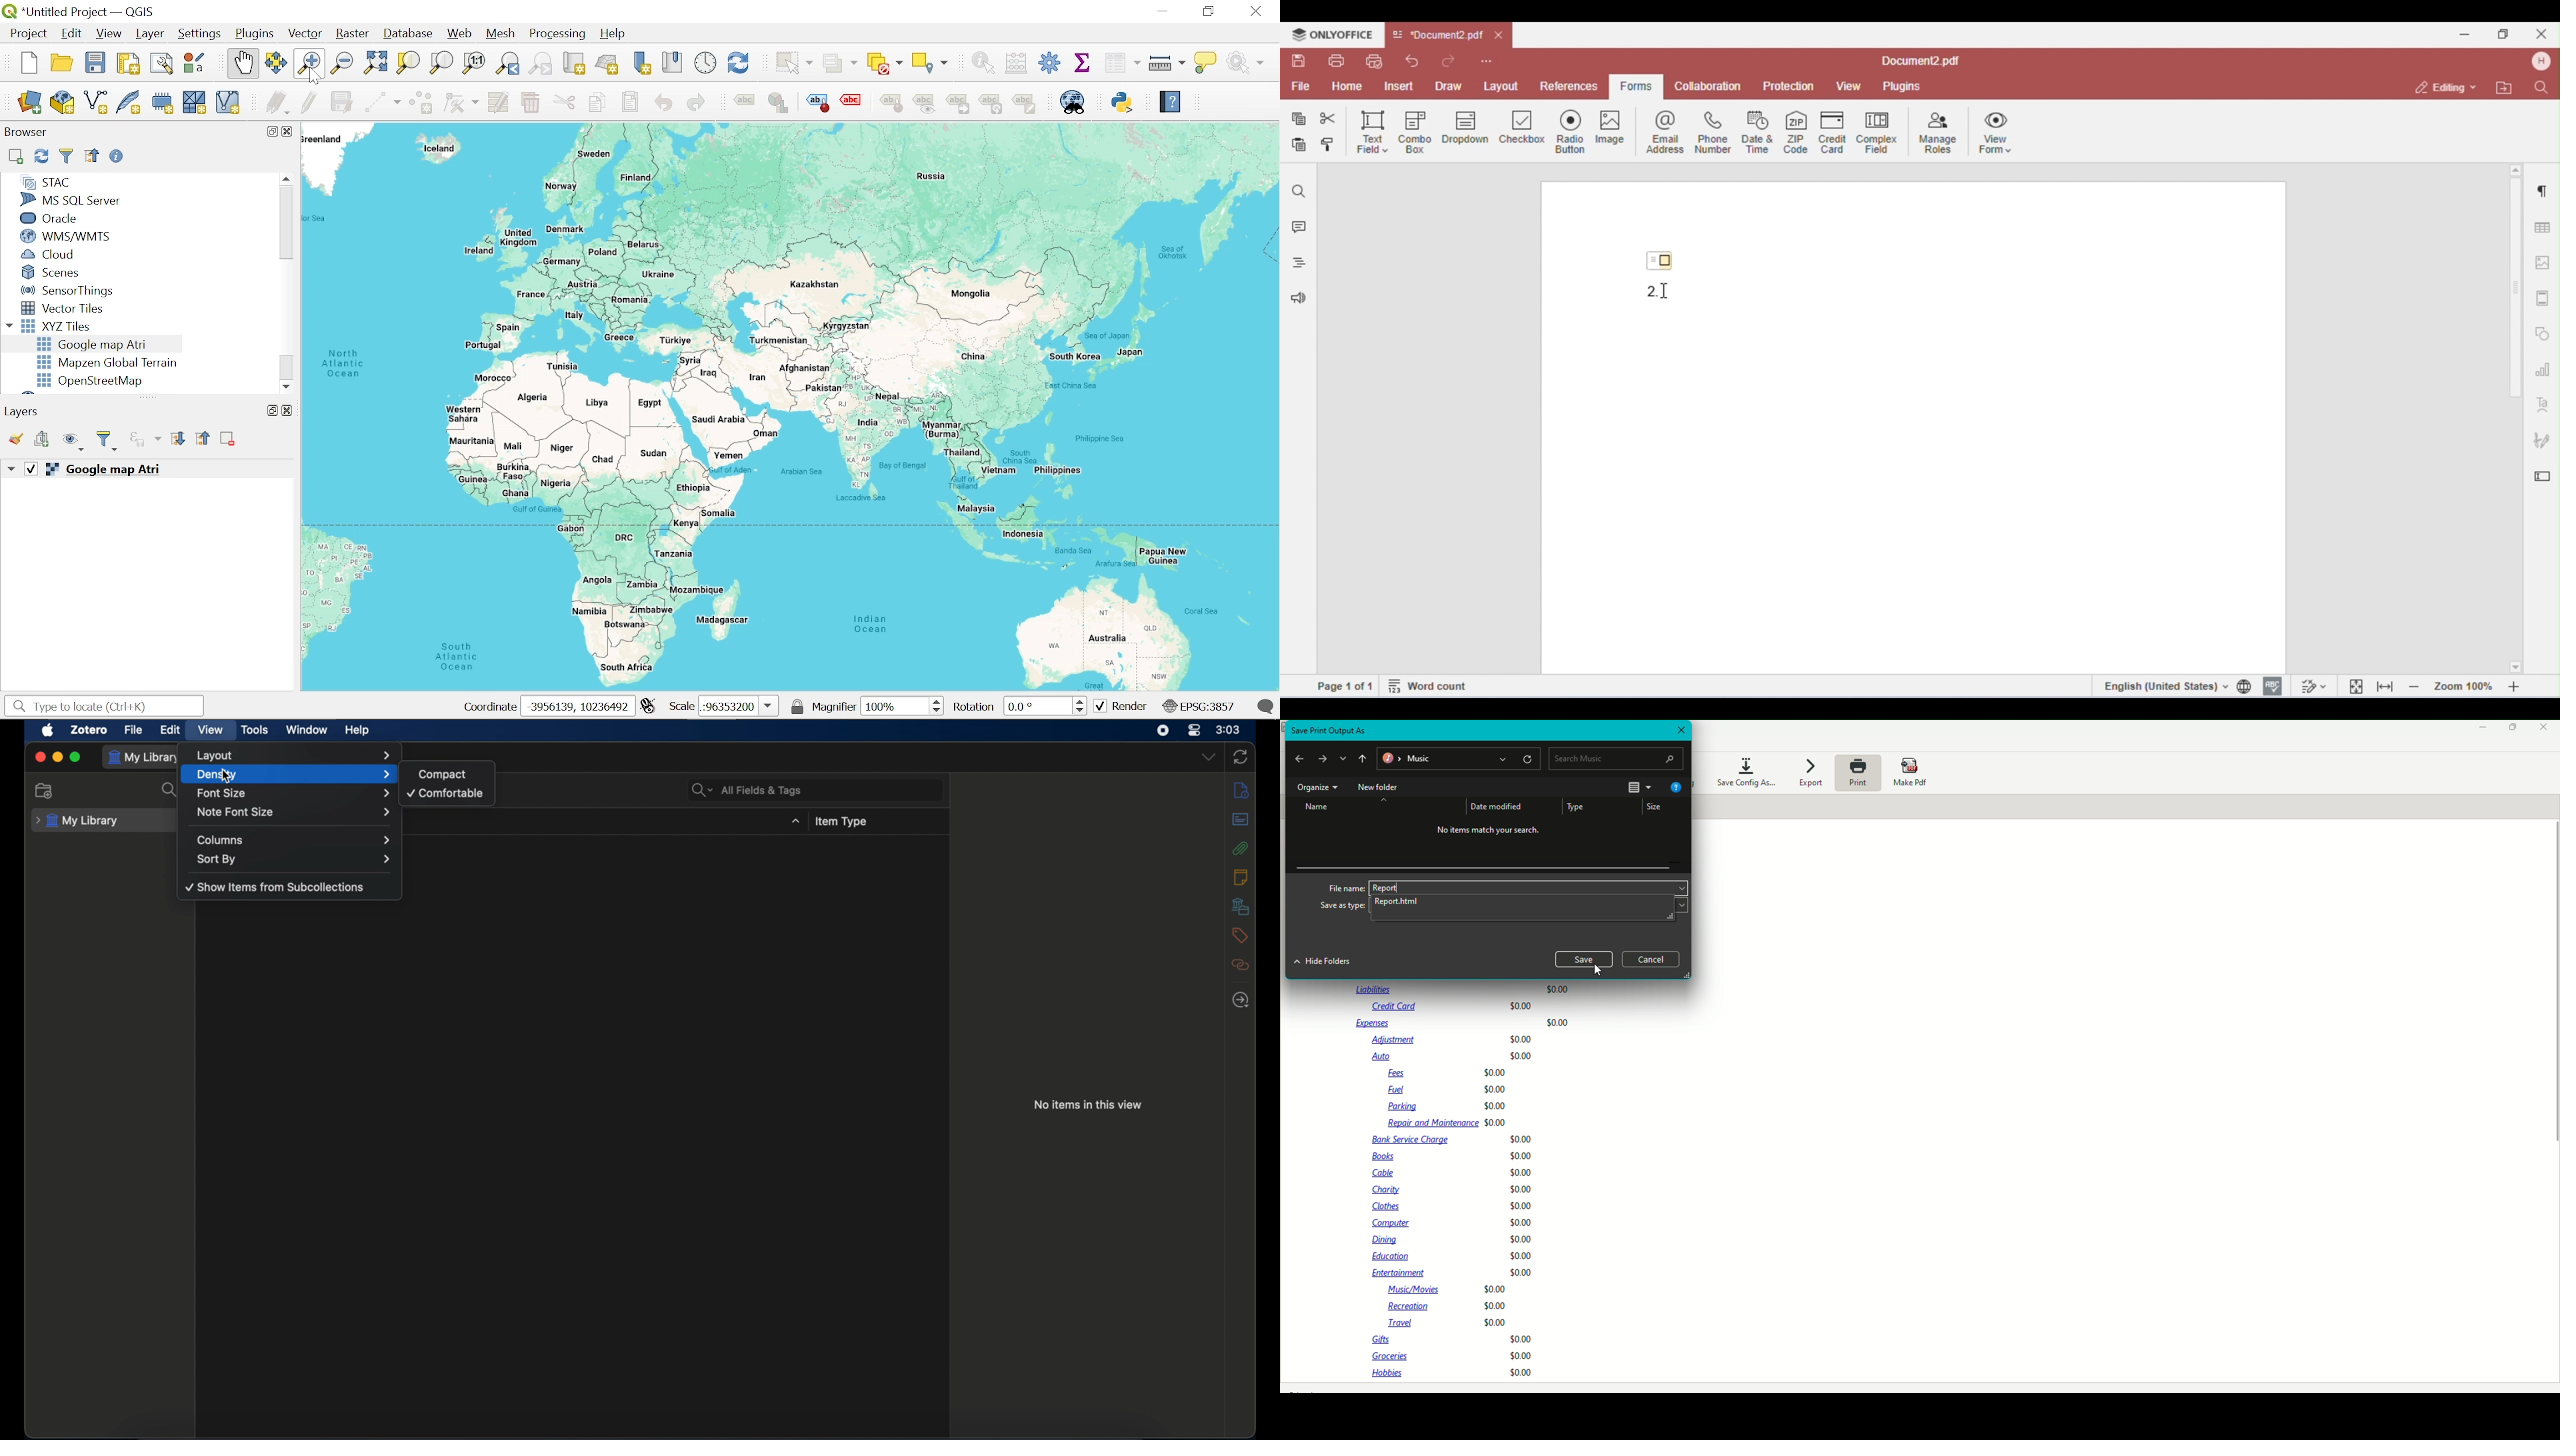  I want to click on Sensor things, so click(68, 290).